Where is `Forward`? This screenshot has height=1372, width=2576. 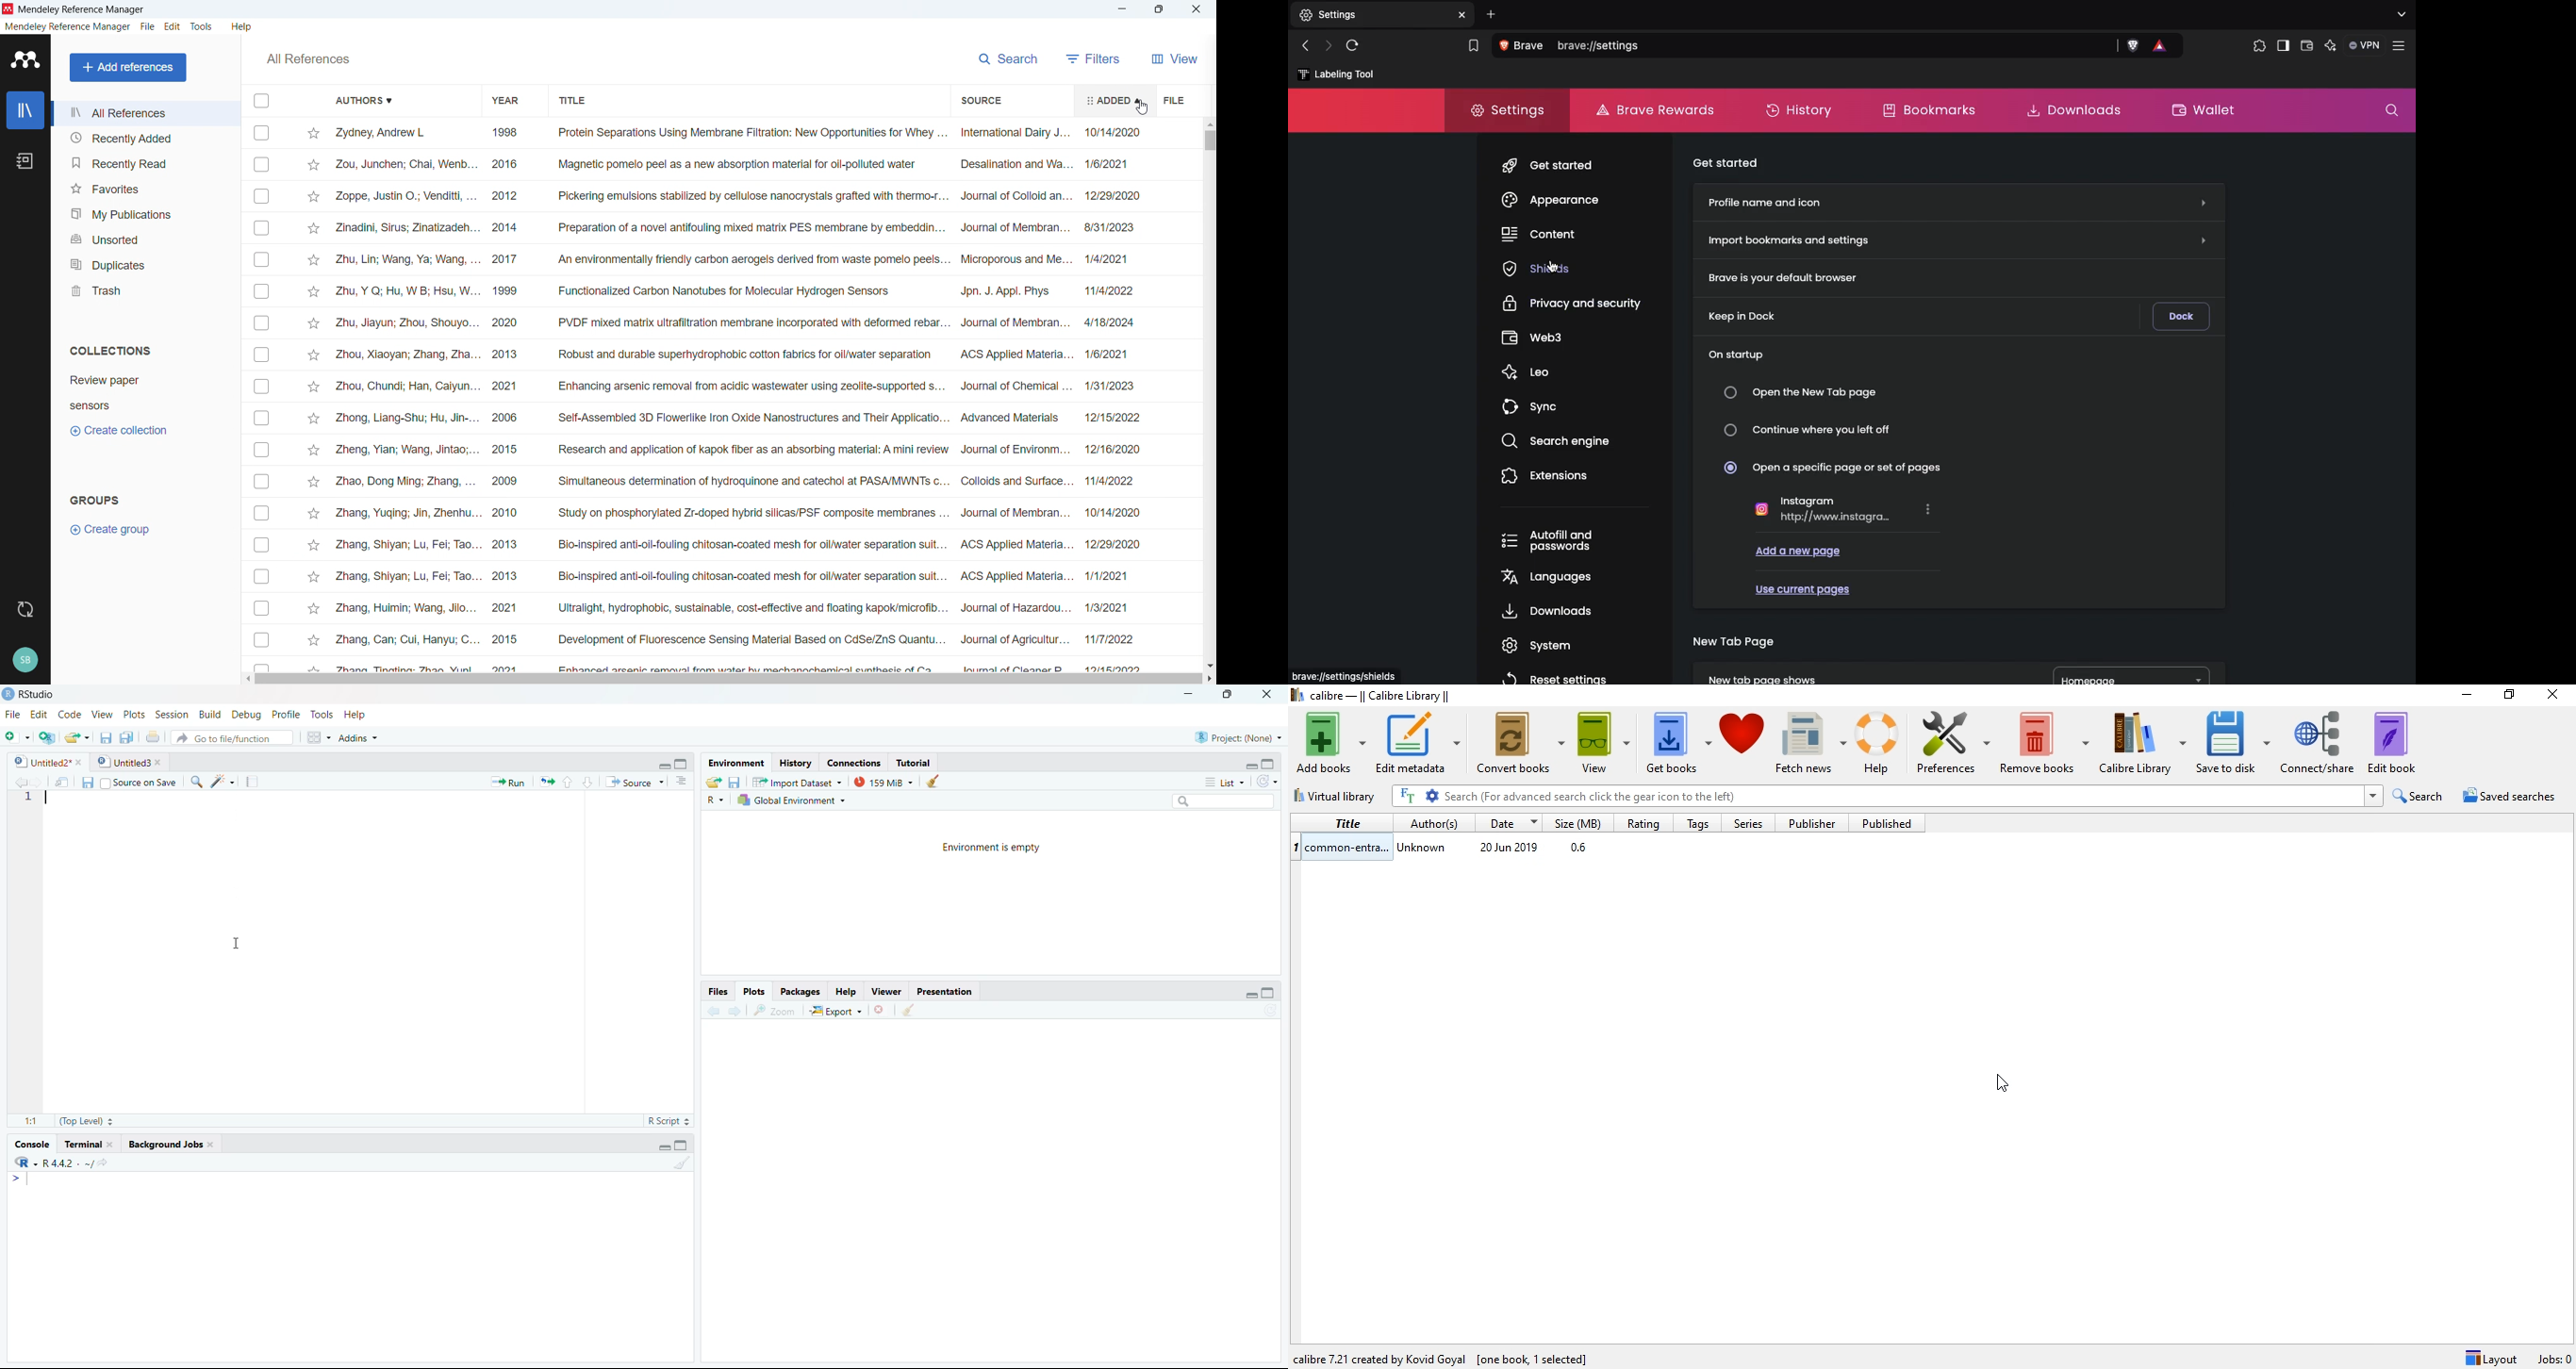
Forward is located at coordinates (36, 782).